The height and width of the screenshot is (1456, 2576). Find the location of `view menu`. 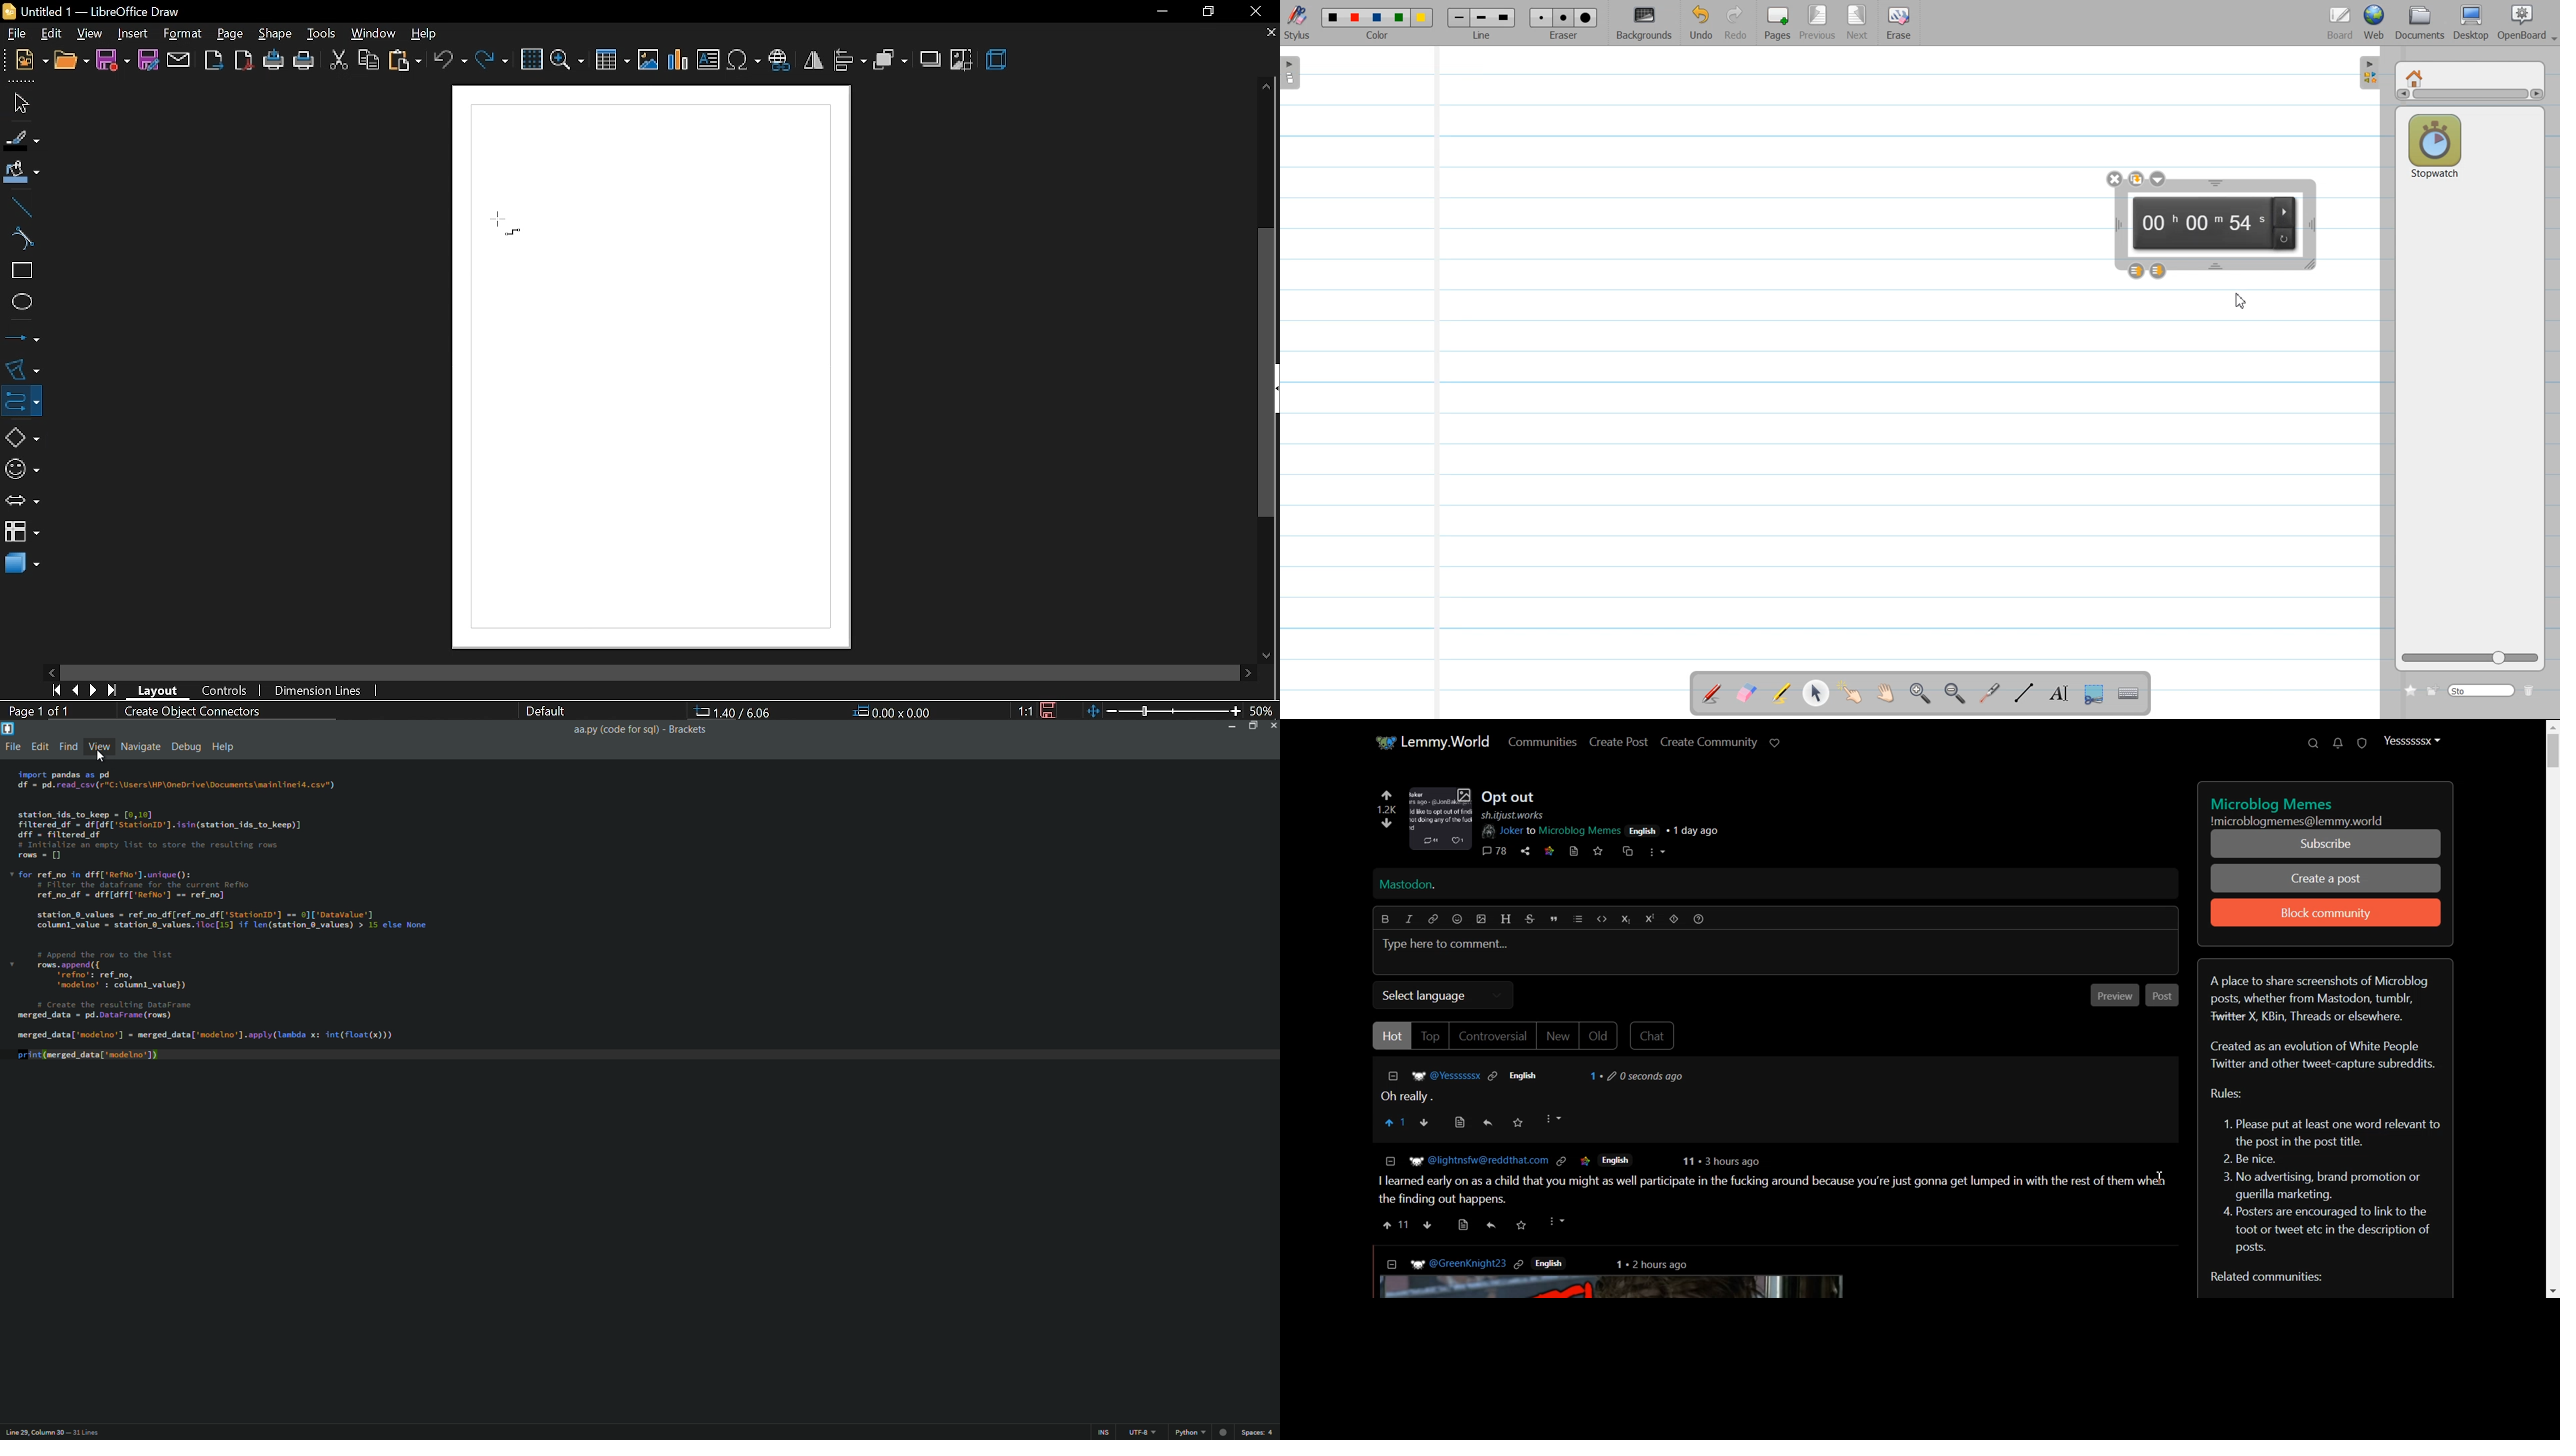

view menu is located at coordinates (99, 745).